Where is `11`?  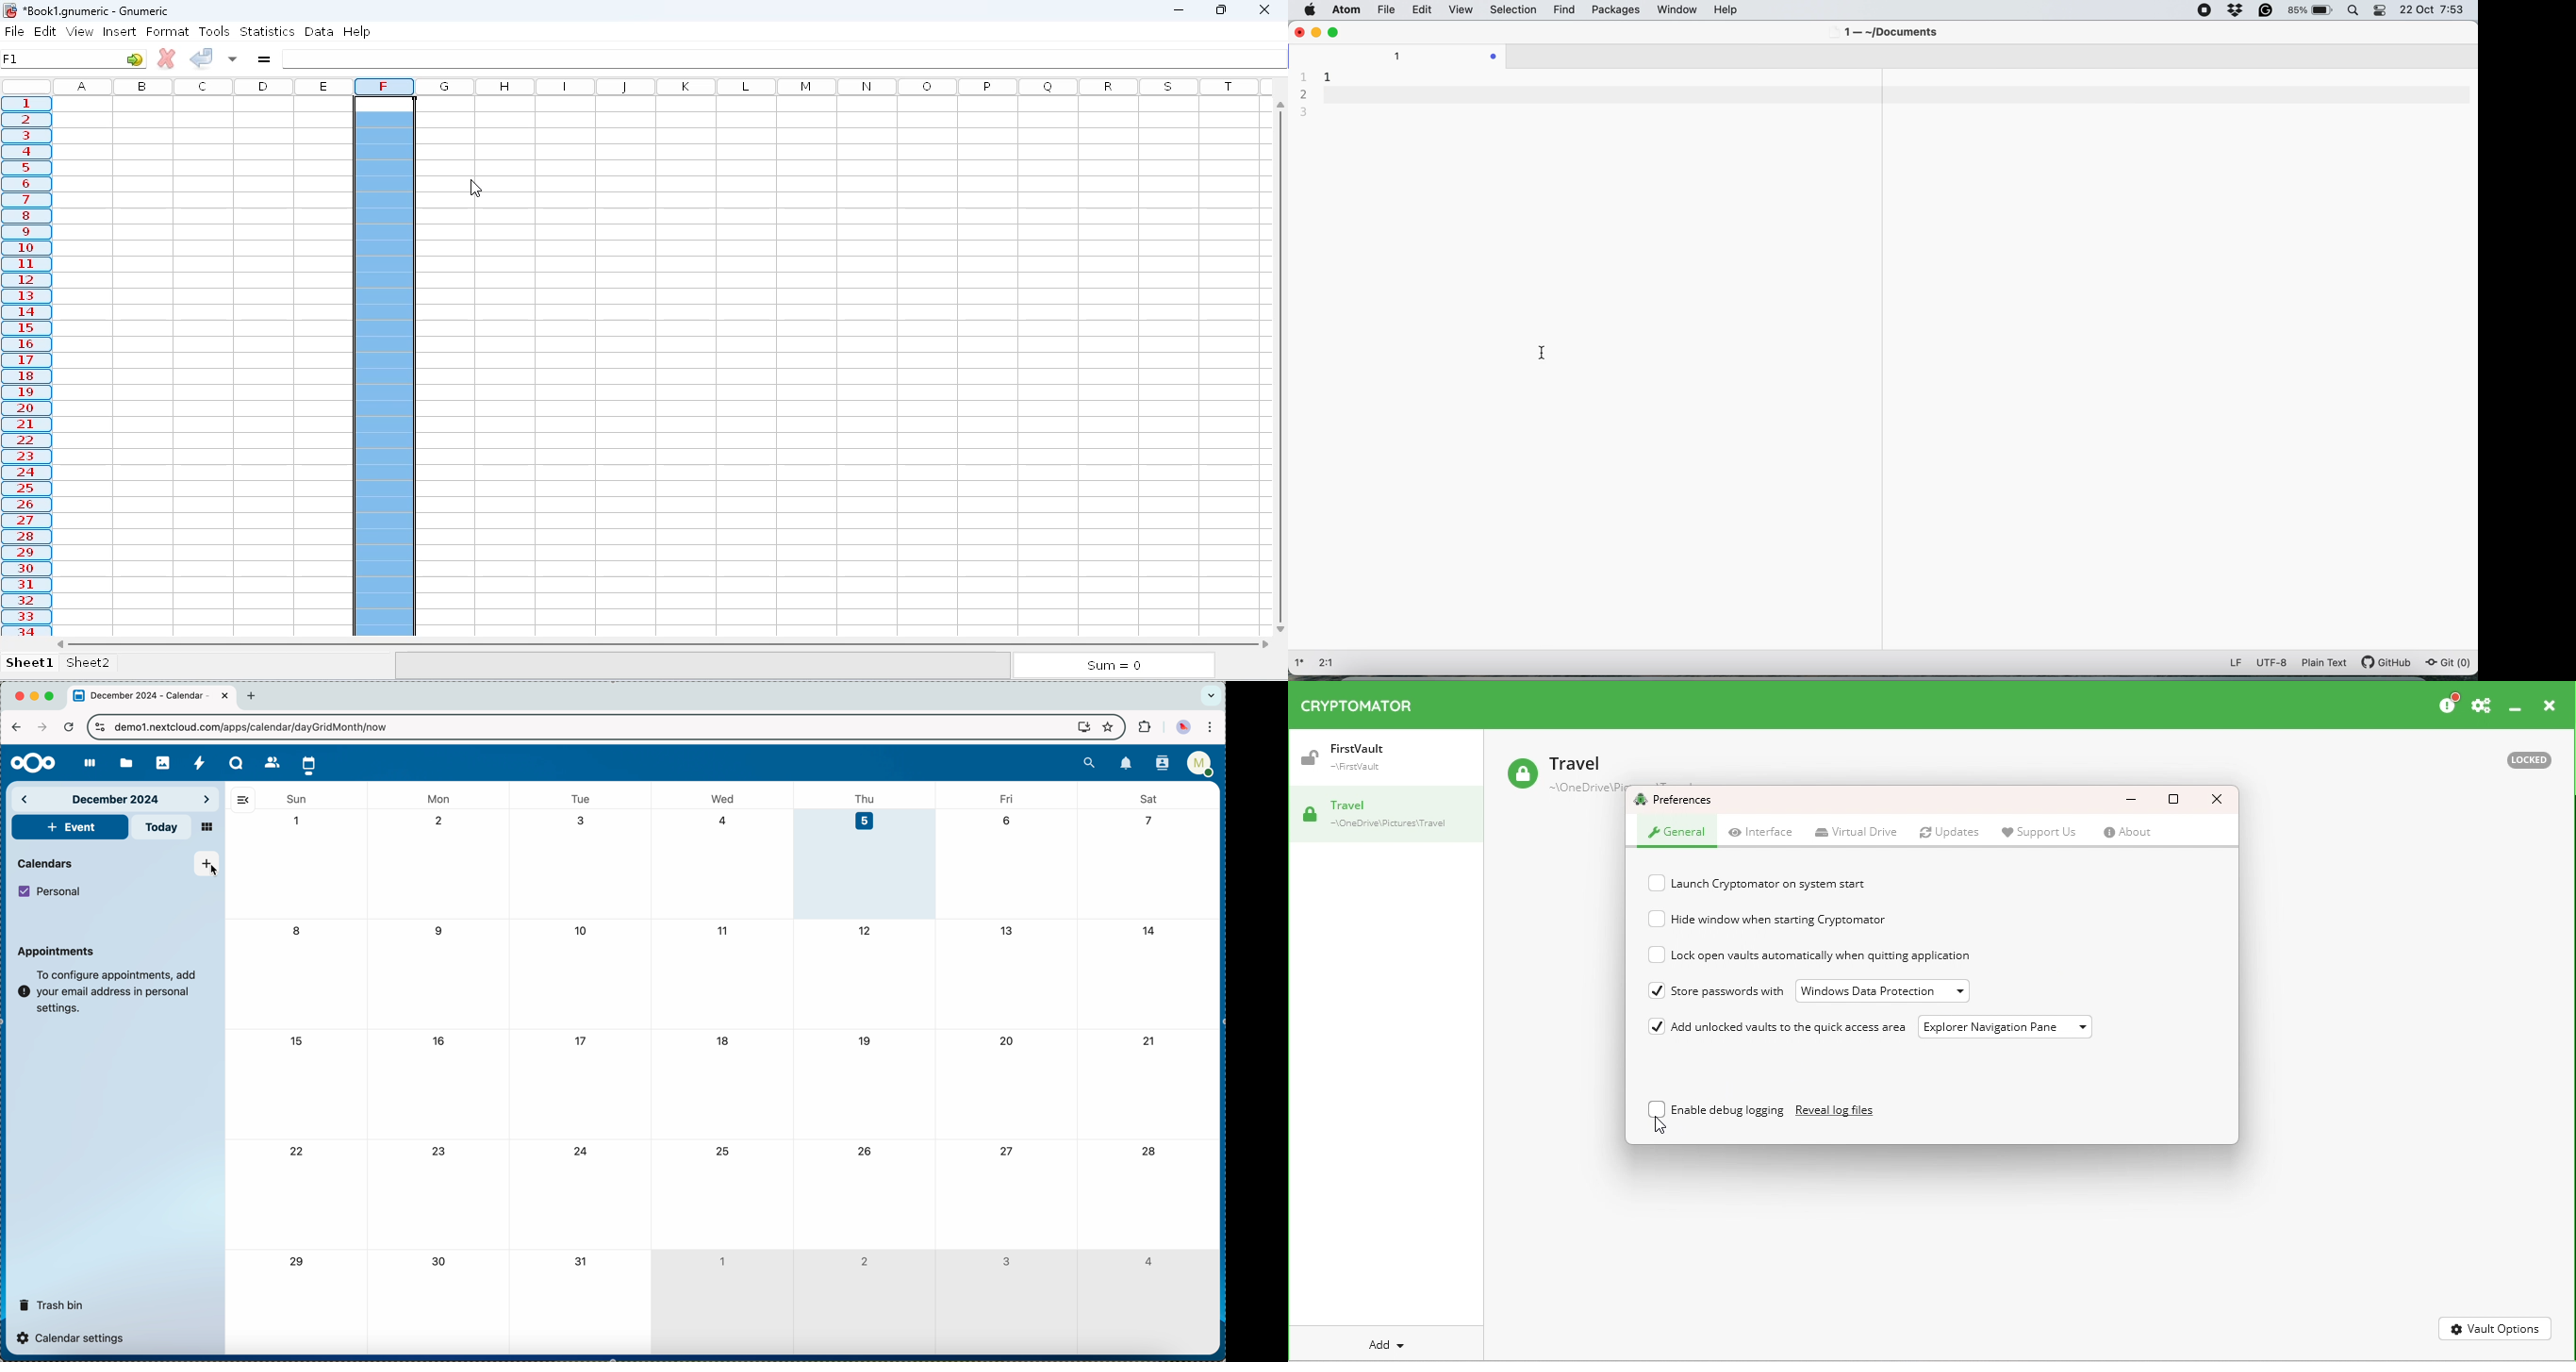
11 is located at coordinates (721, 930).